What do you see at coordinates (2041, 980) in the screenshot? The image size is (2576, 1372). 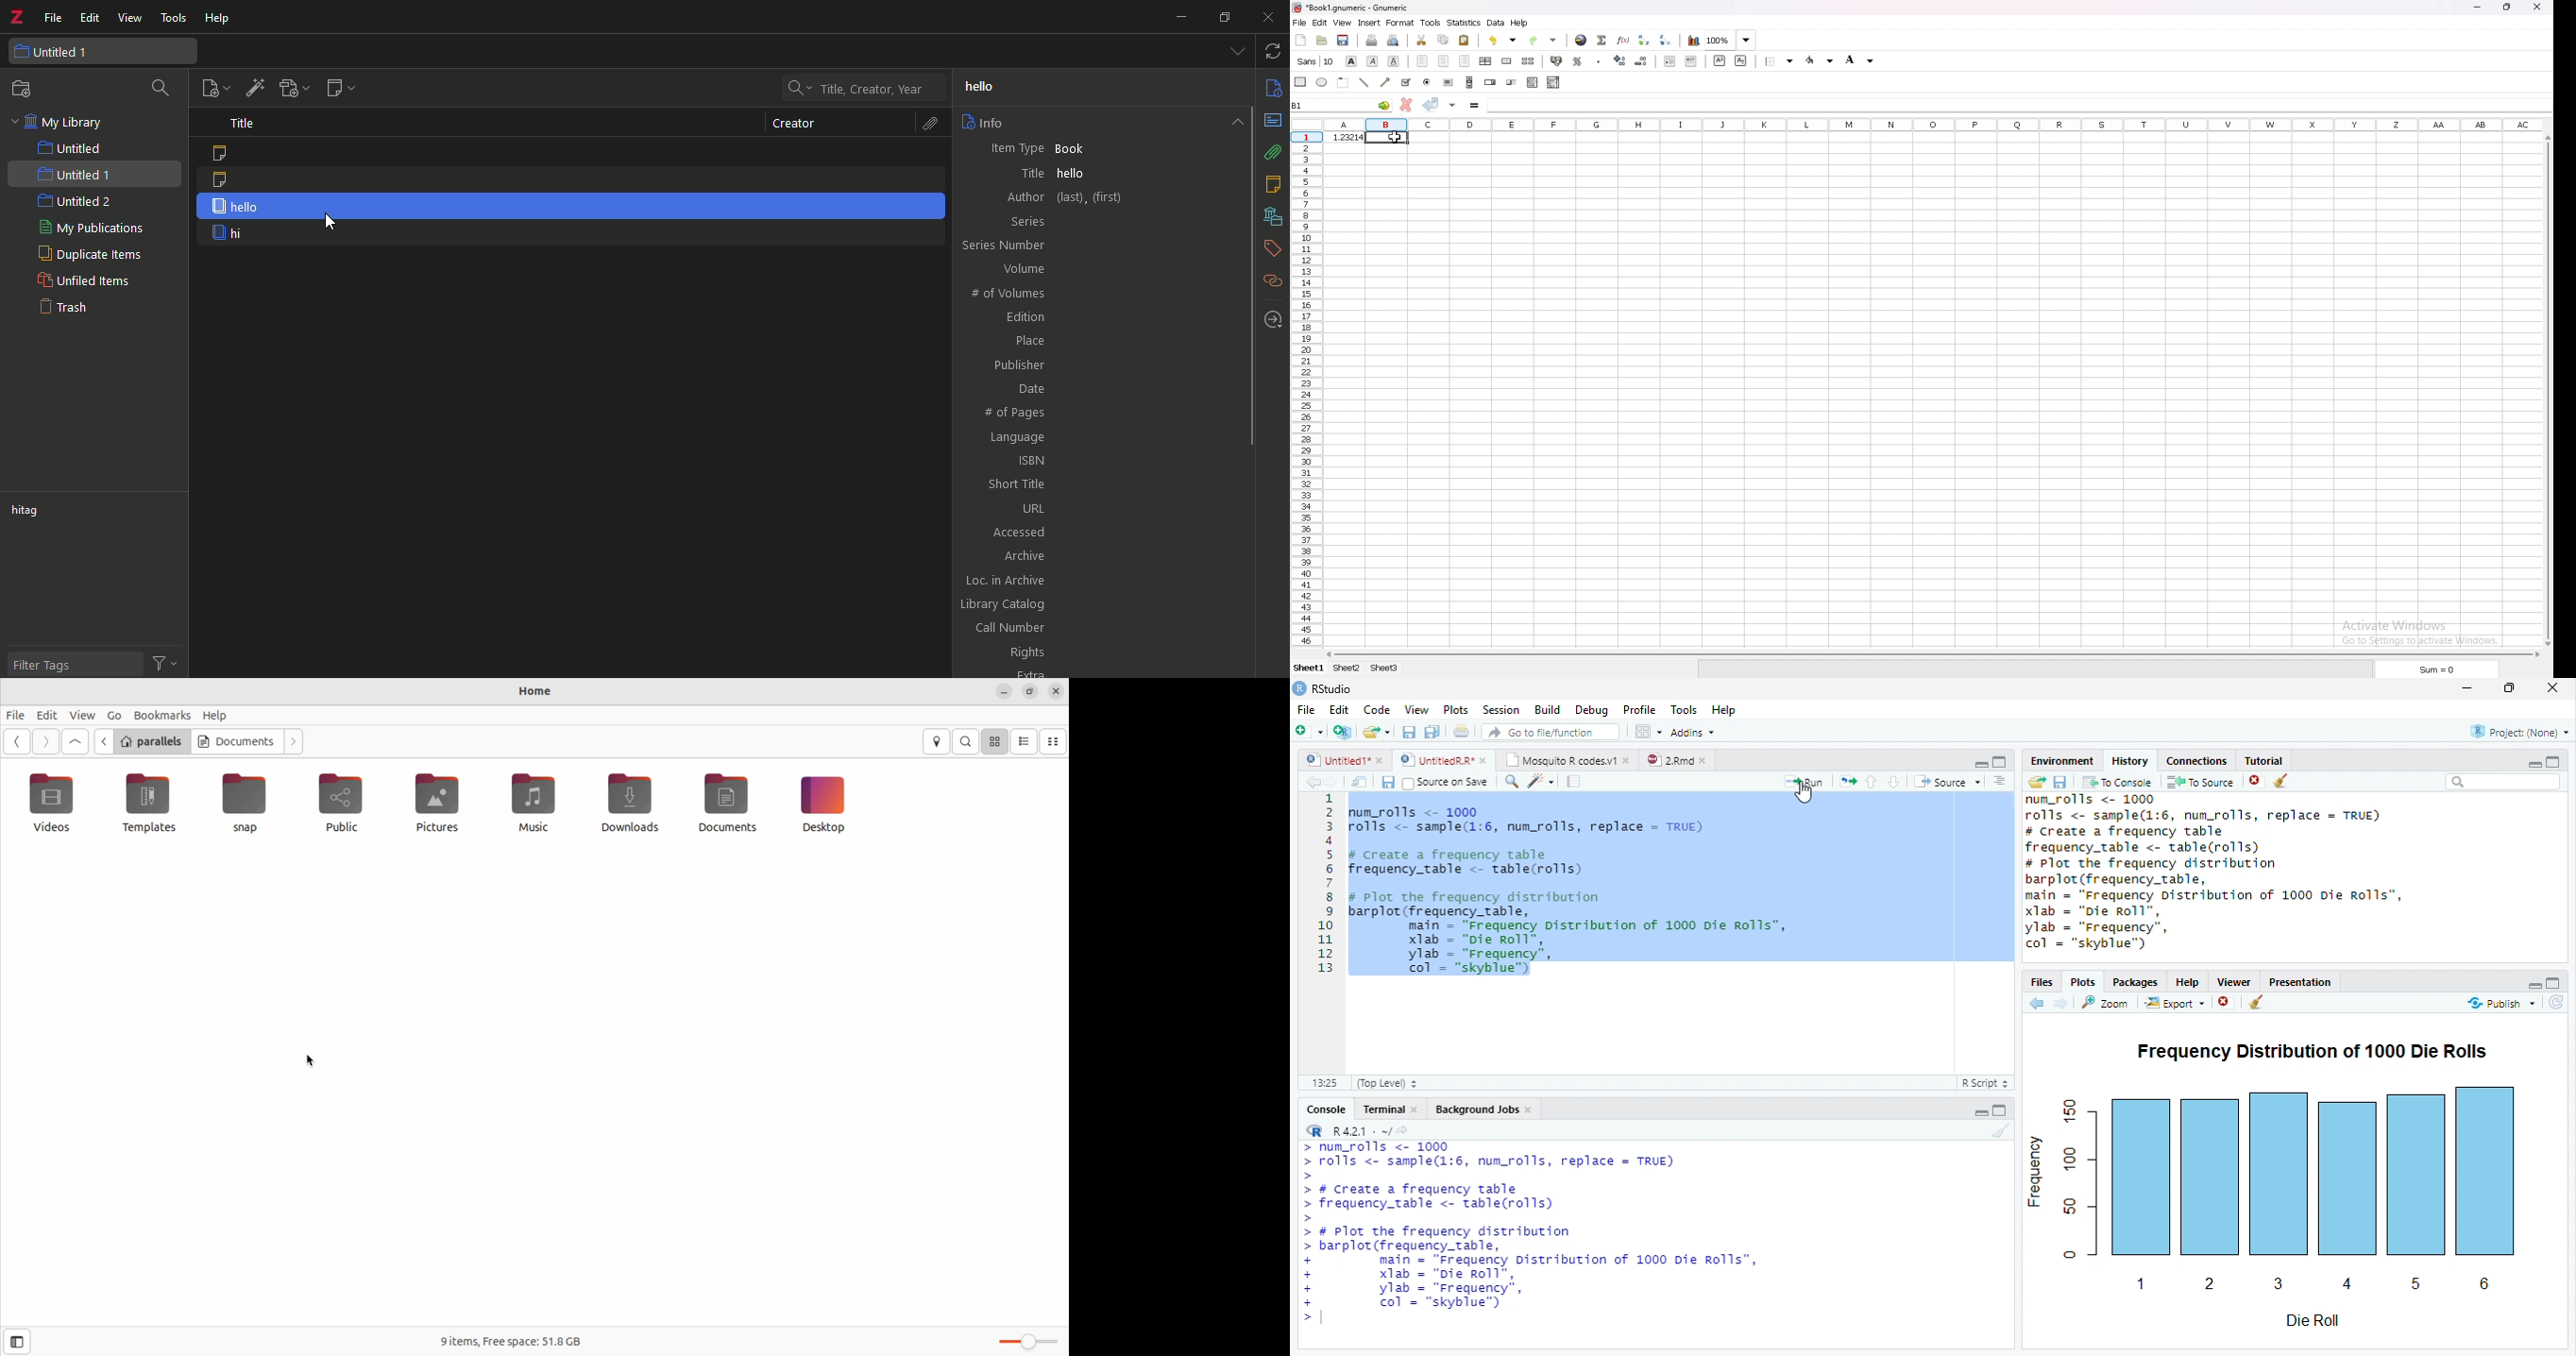 I see `Files` at bounding box center [2041, 980].